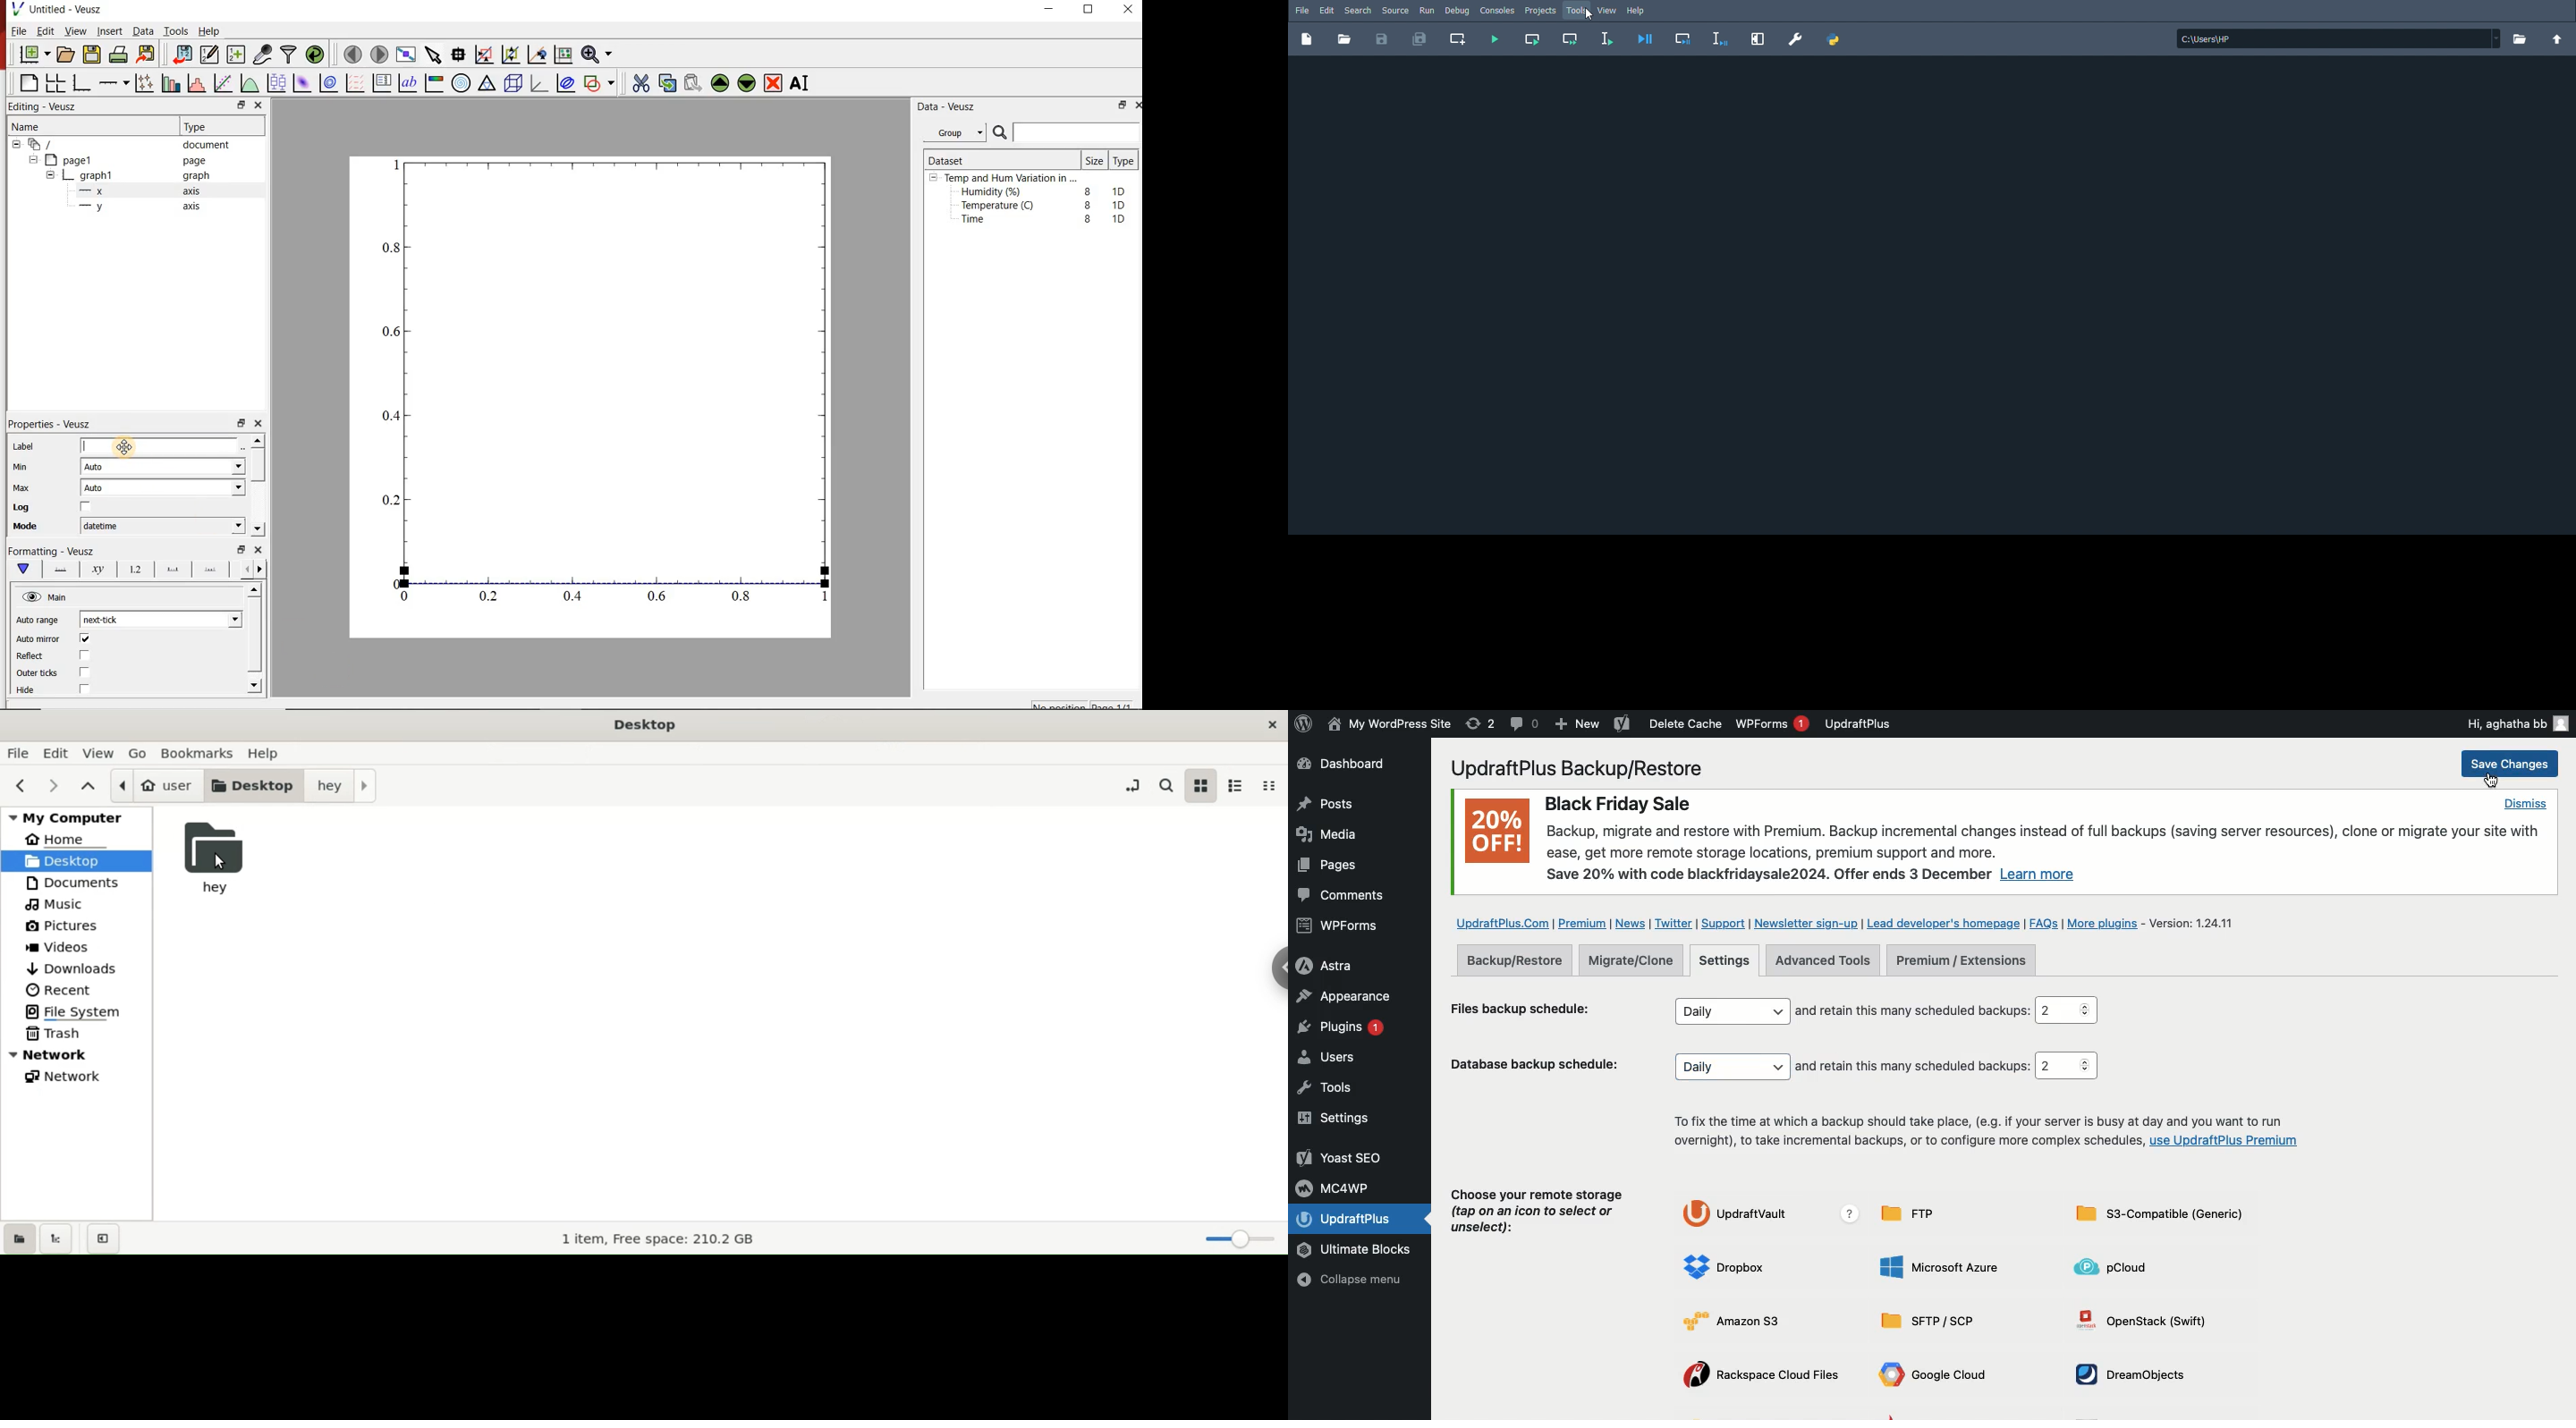 Image resolution: width=2576 pixels, height=1428 pixels. What do you see at coordinates (24, 570) in the screenshot?
I see `main formatting` at bounding box center [24, 570].